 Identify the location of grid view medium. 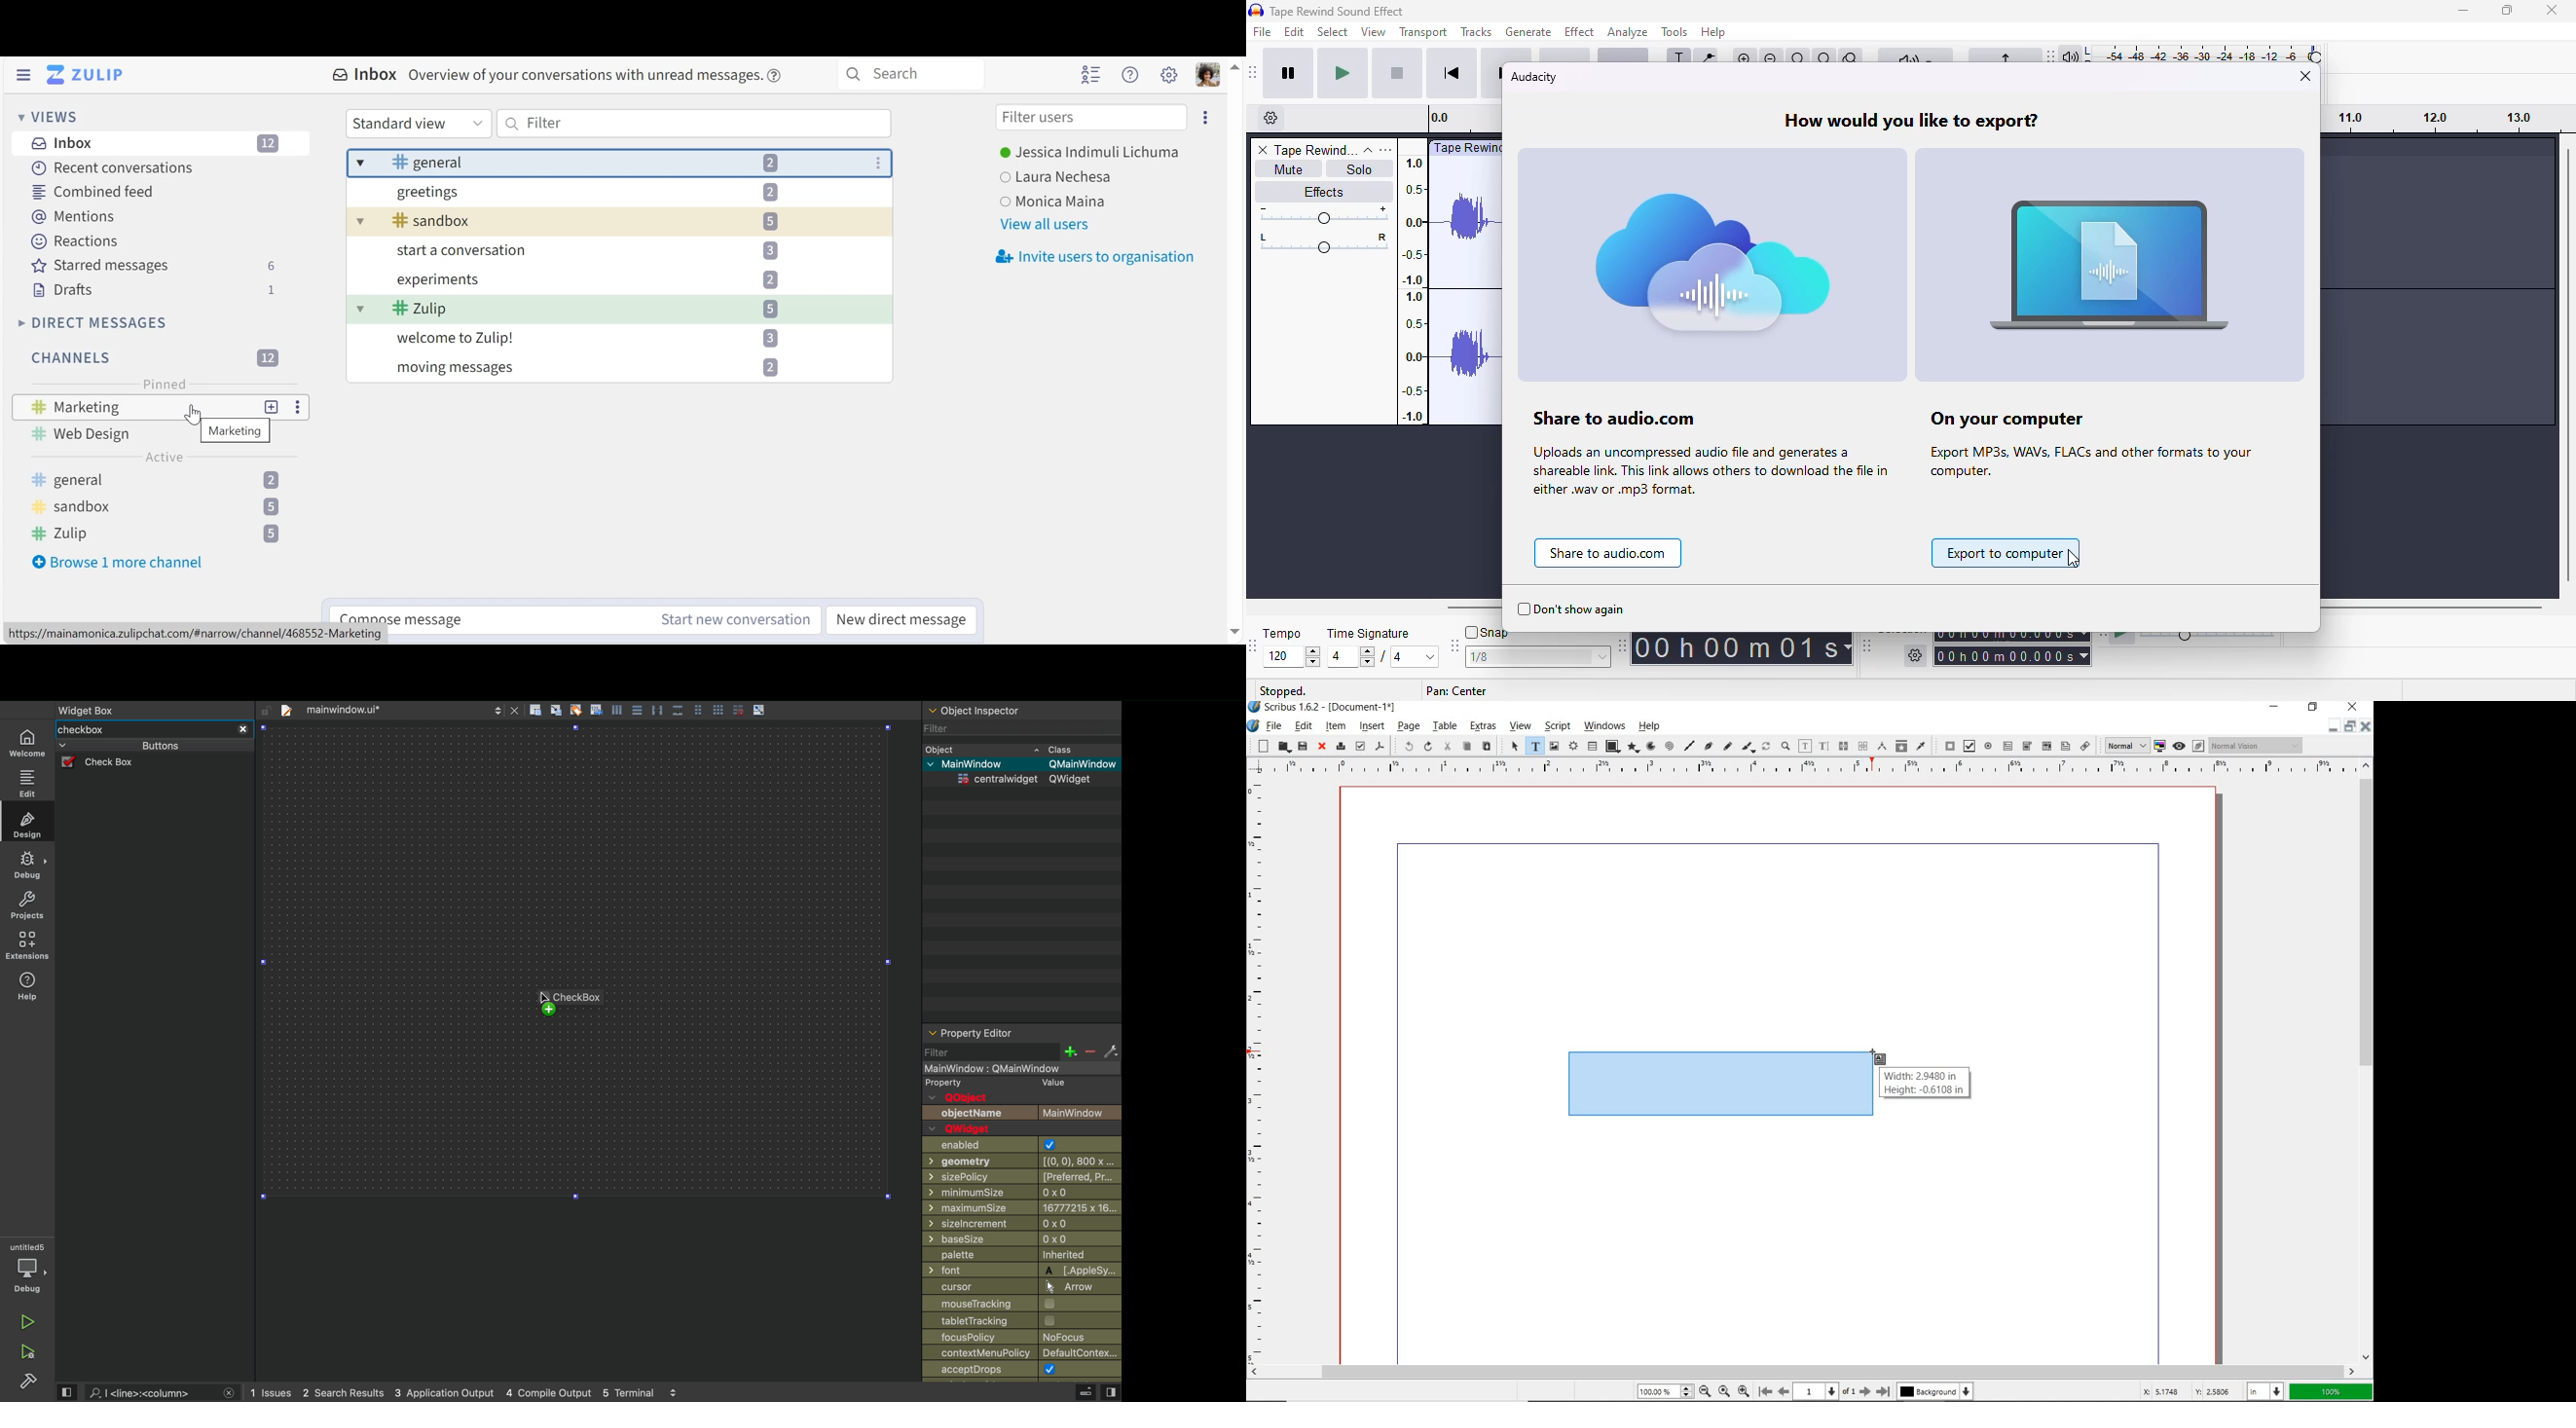
(697, 709).